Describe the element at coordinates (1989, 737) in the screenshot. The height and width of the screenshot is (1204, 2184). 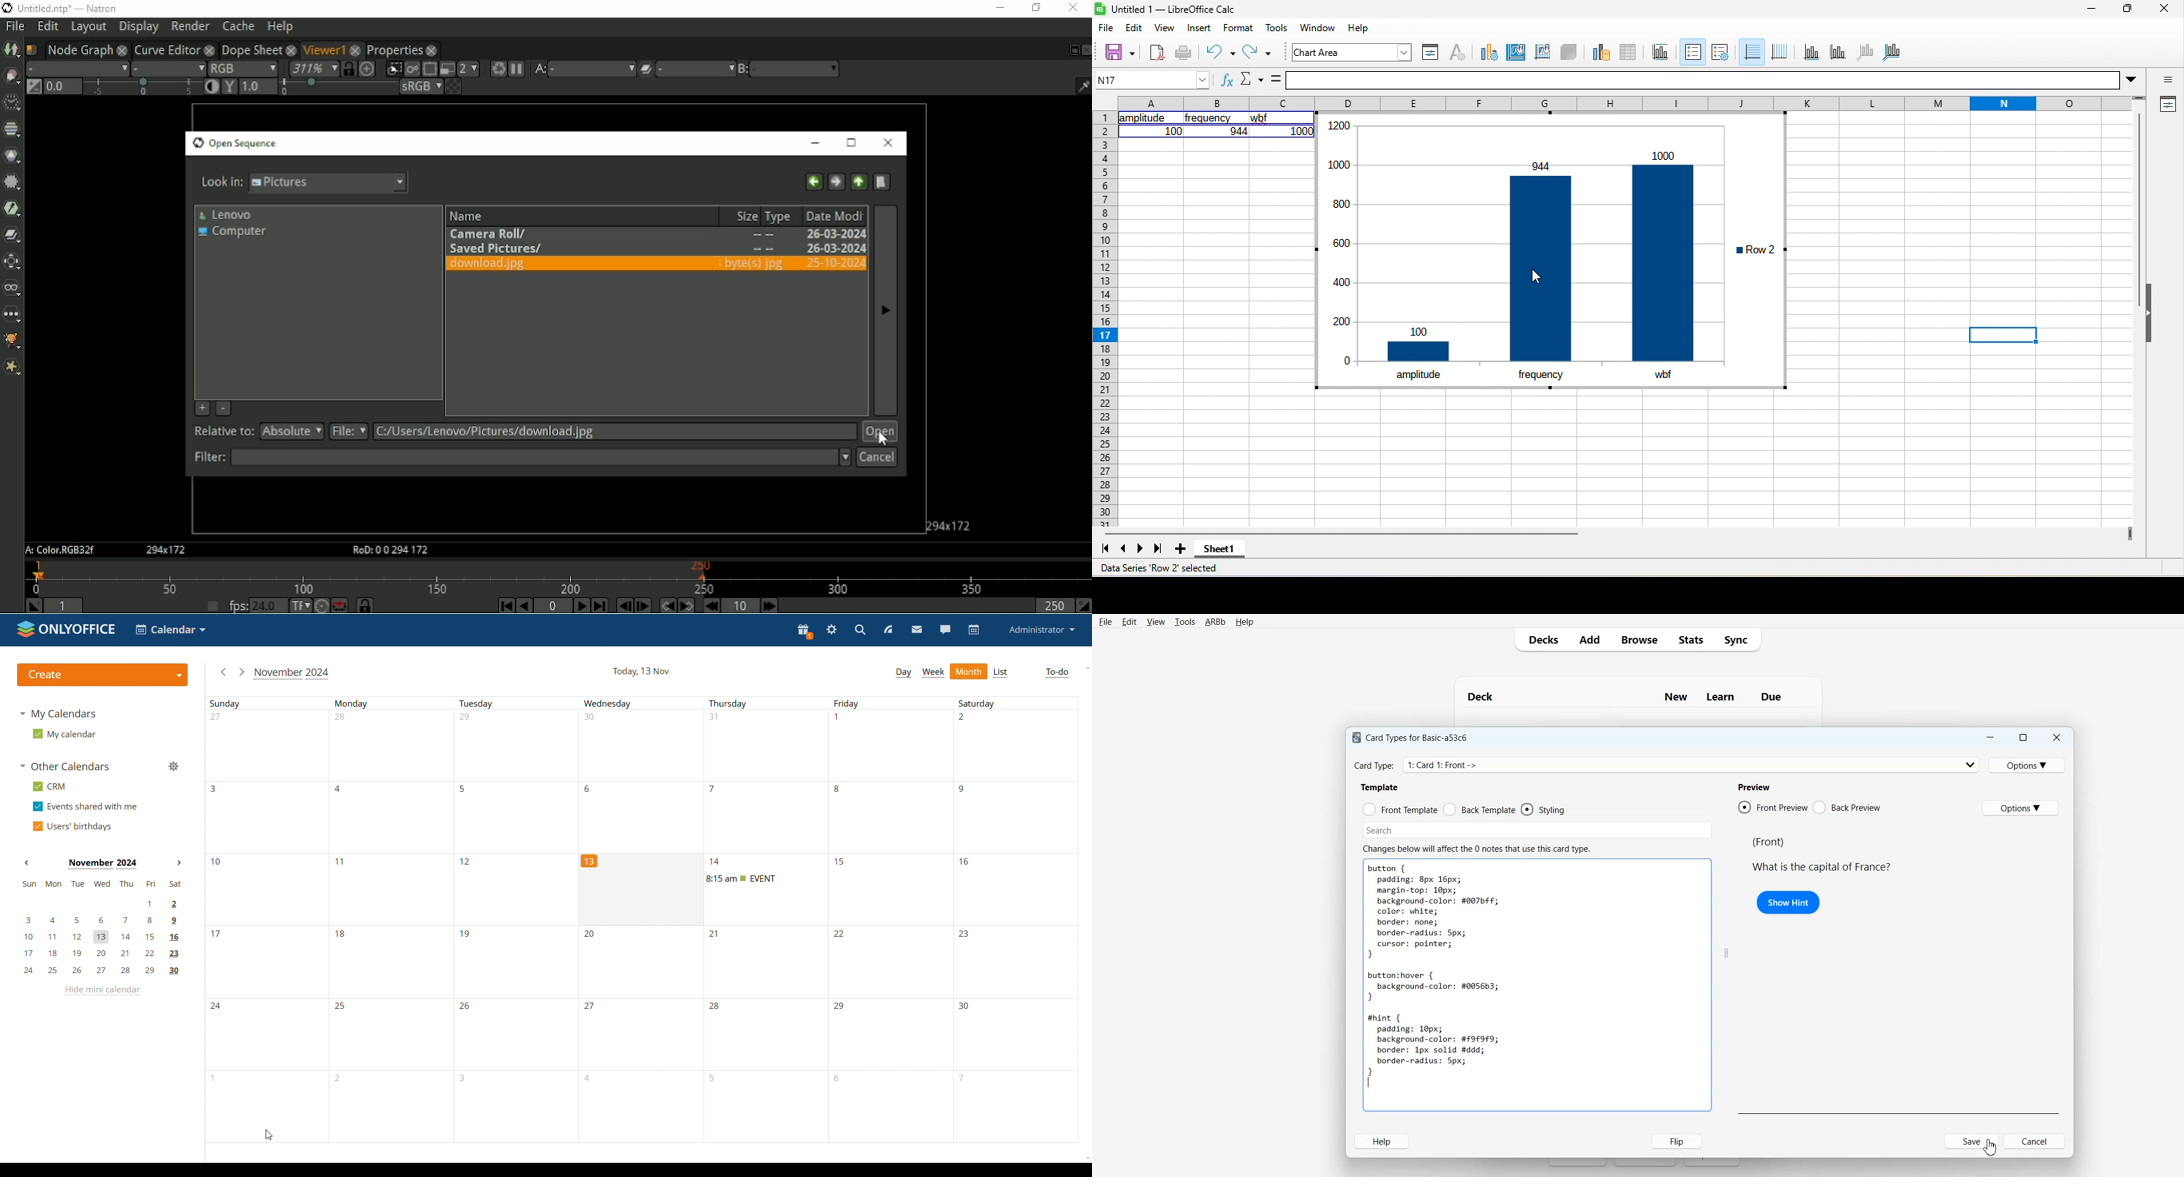
I see `Minimize` at that location.